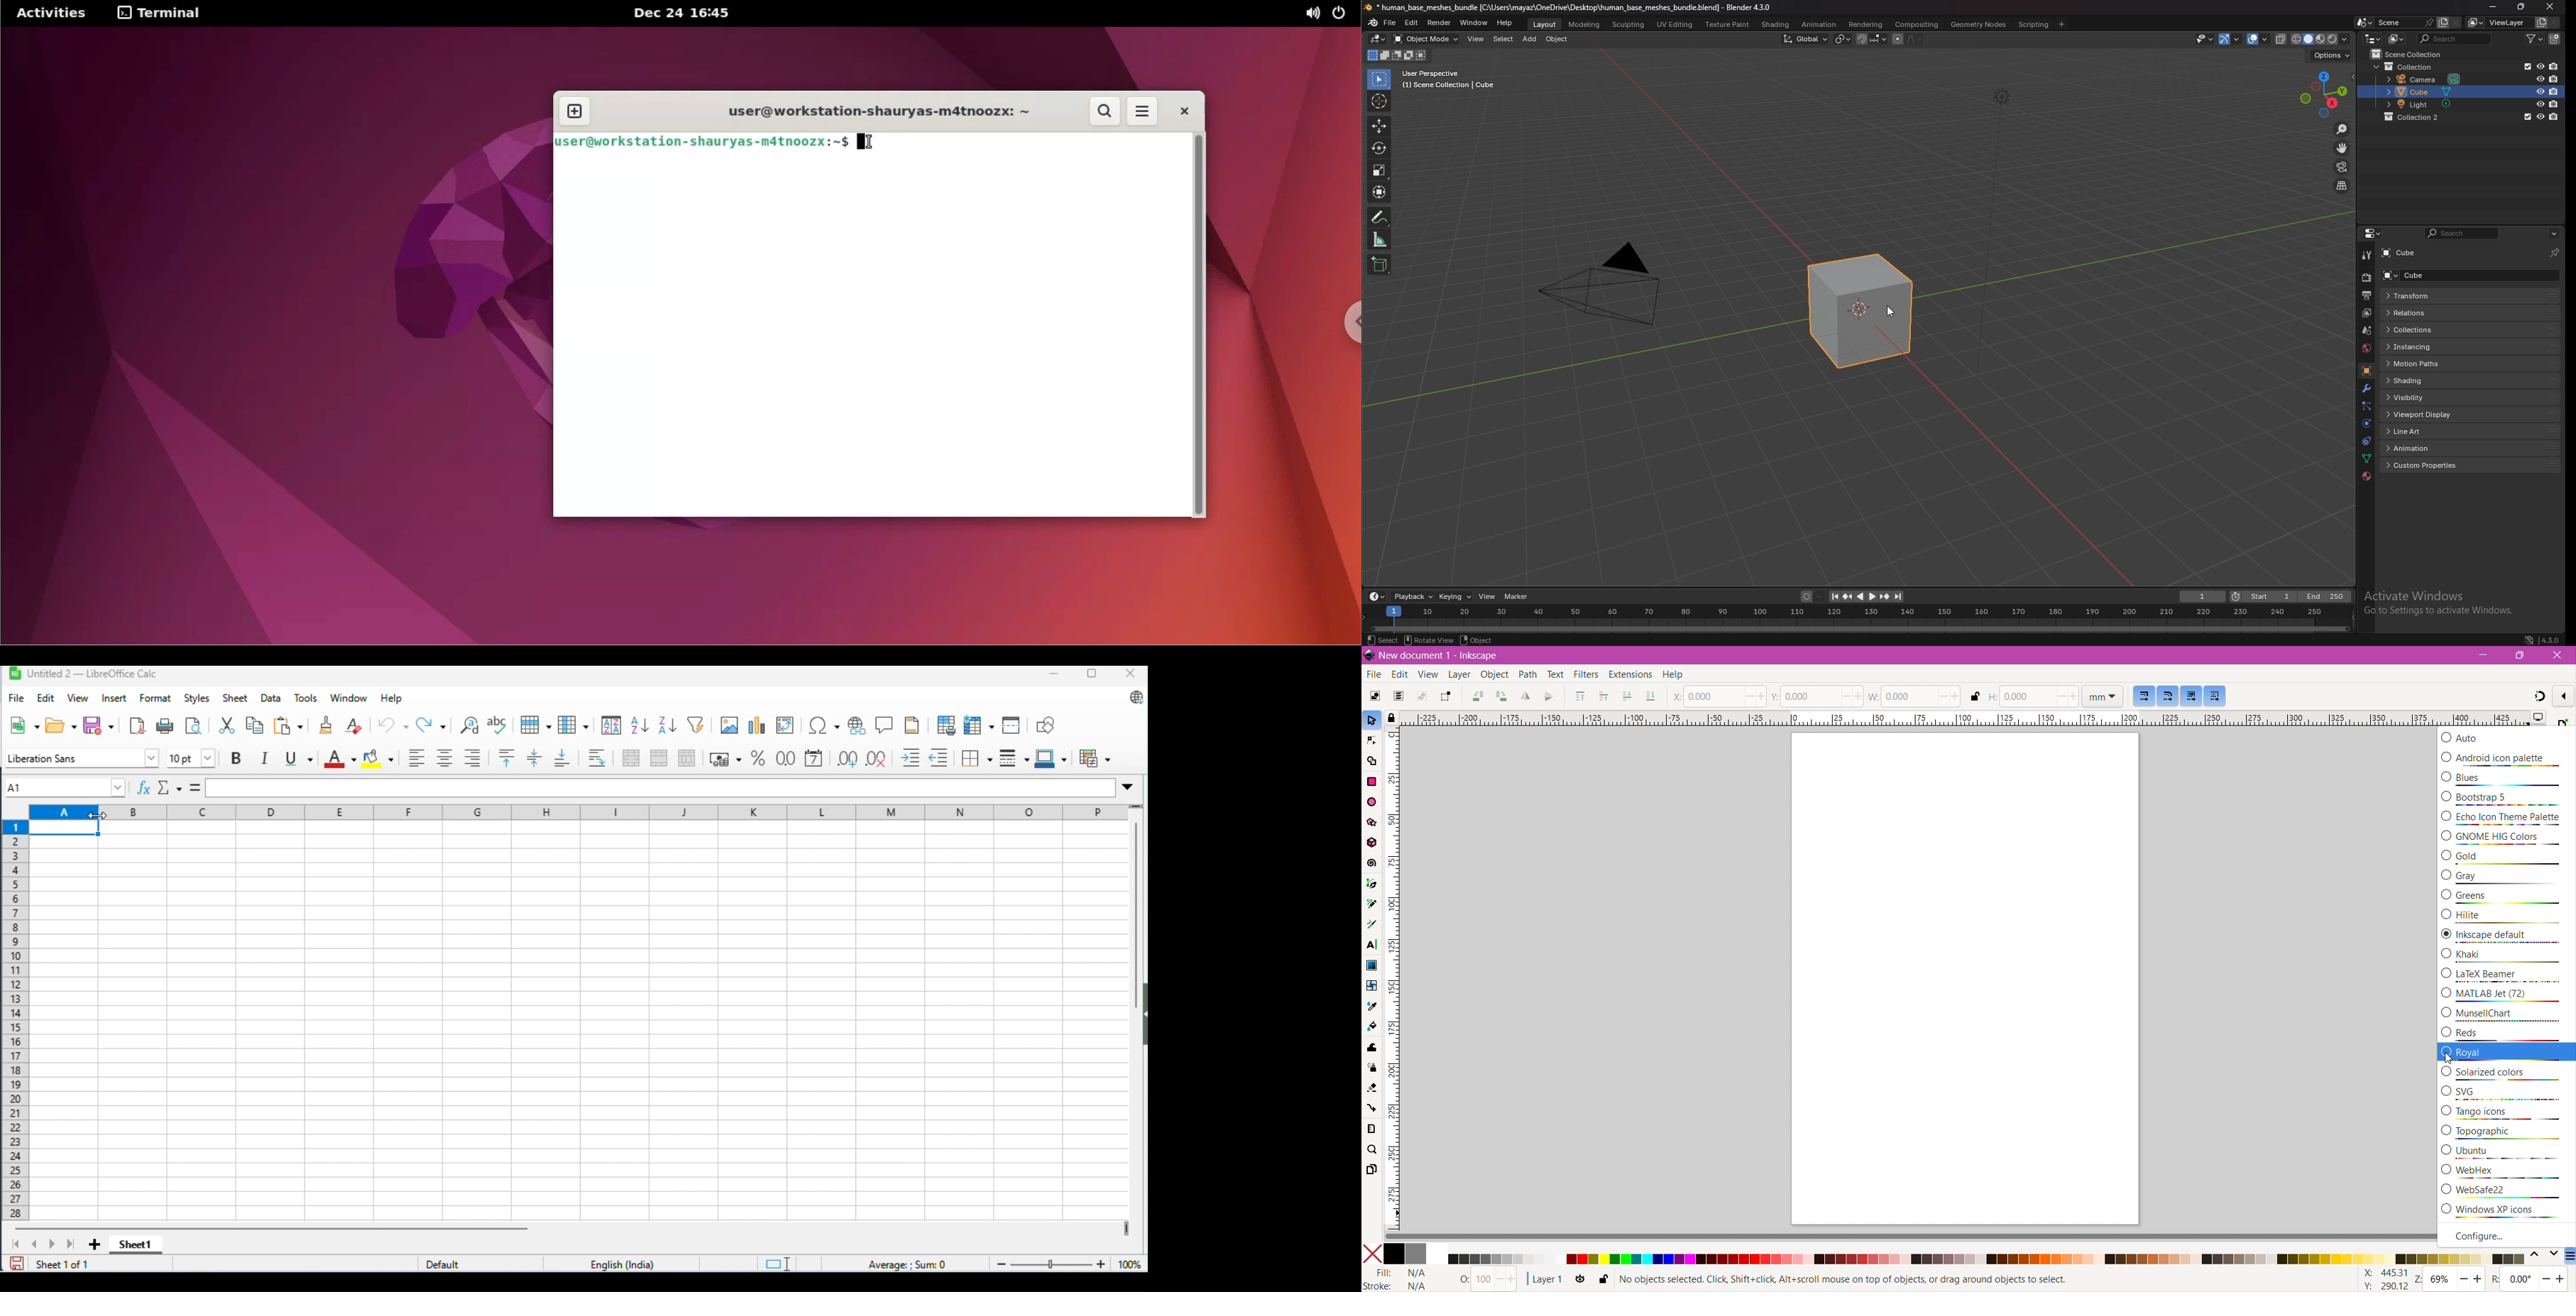 The width and height of the screenshot is (2576, 1316). I want to click on Go down one level, so click(2553, 1257).